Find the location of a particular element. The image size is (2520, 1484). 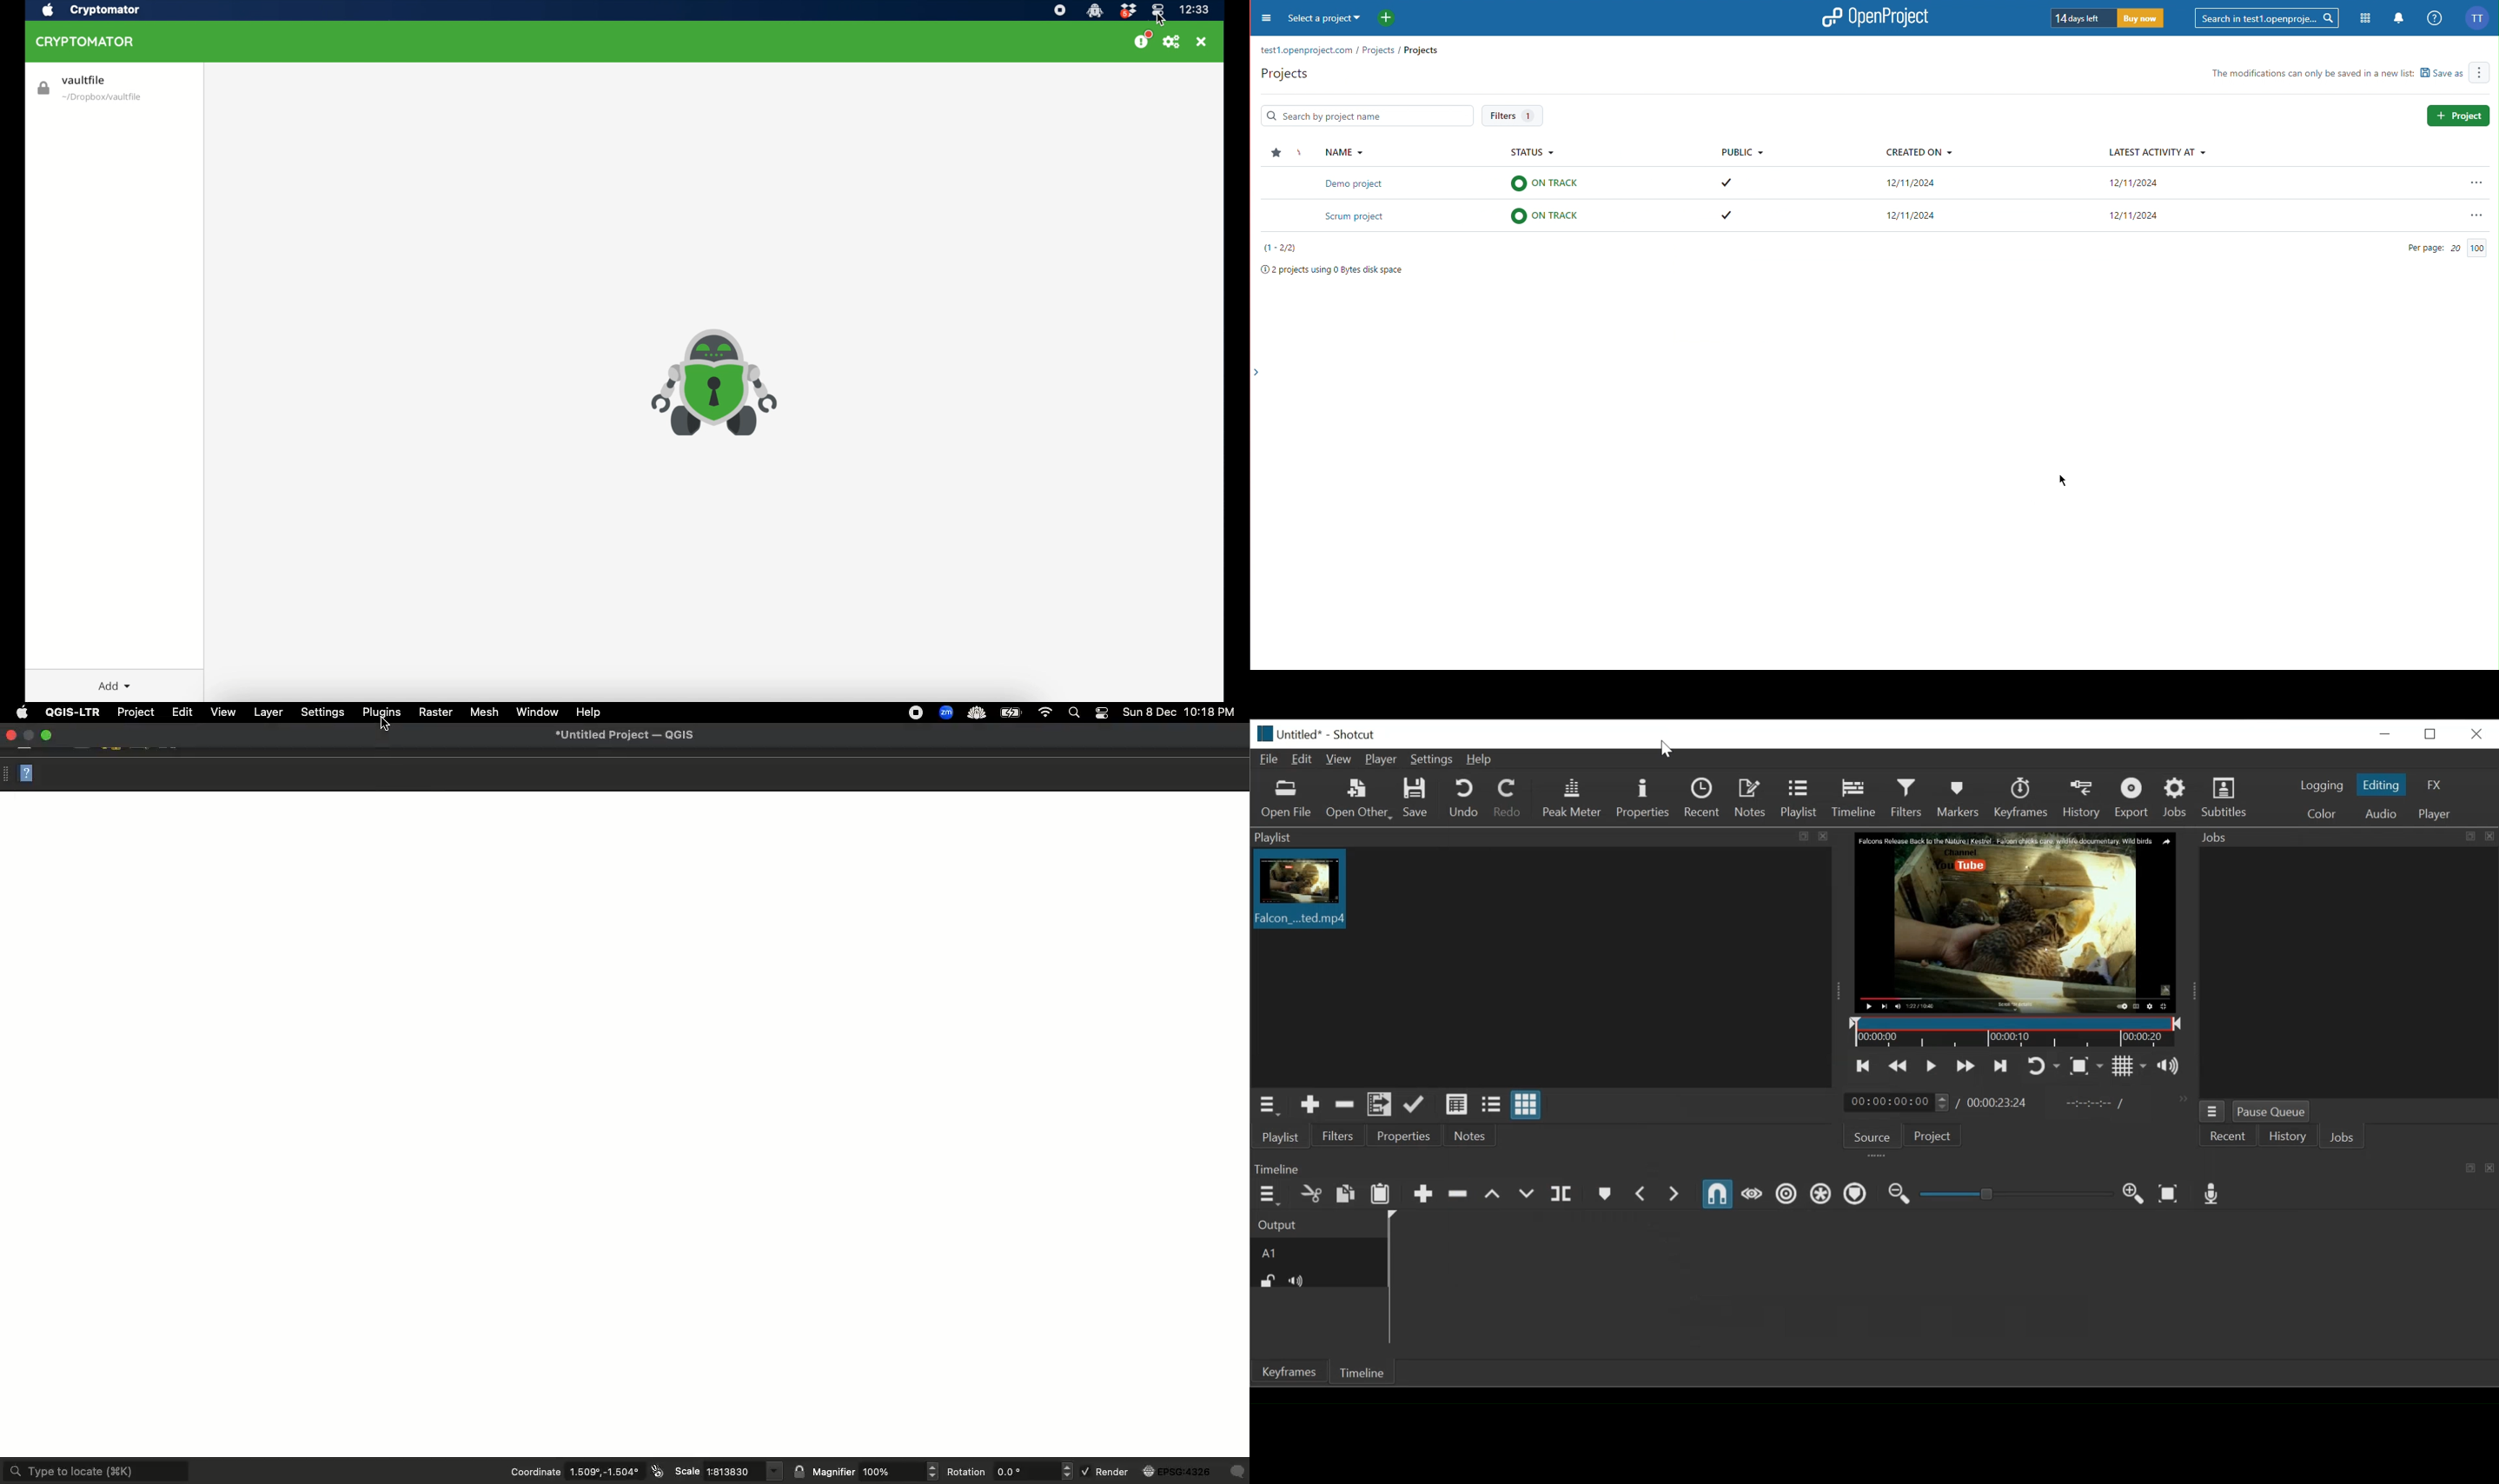

Skip to the next point is located at coordinates (2001, 1068).